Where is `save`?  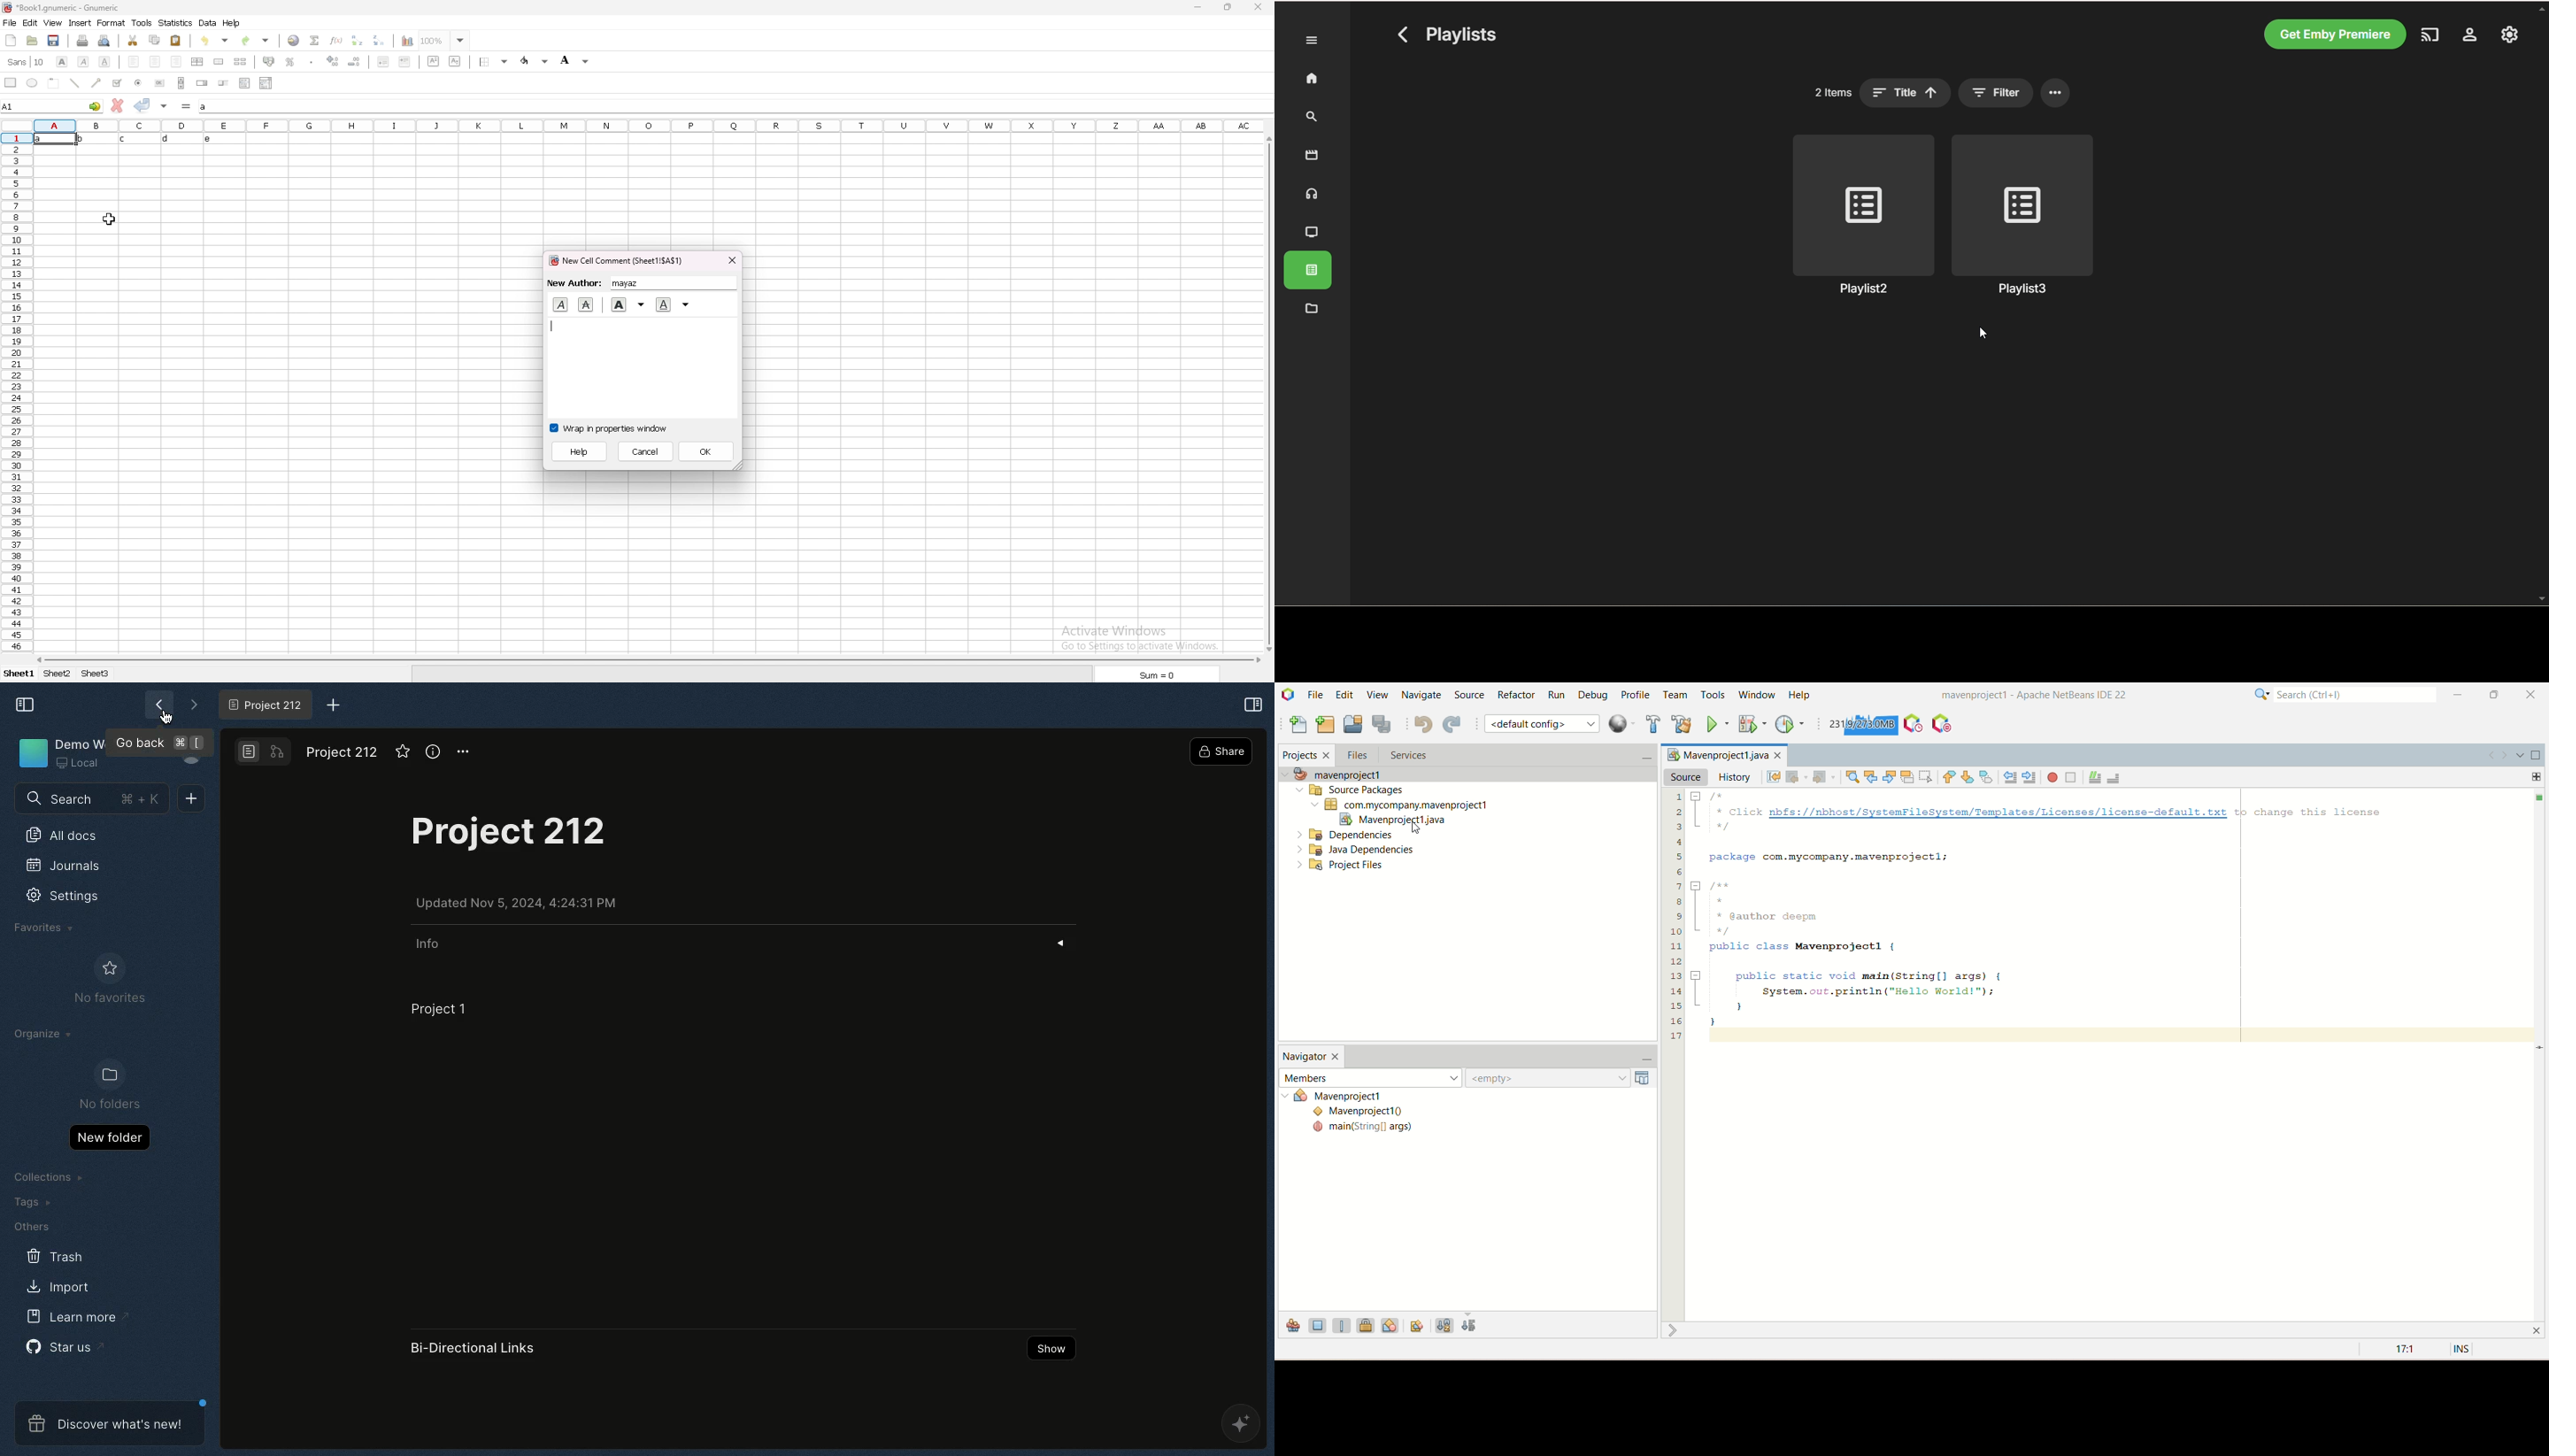 save is located at coordinates (54, 40).